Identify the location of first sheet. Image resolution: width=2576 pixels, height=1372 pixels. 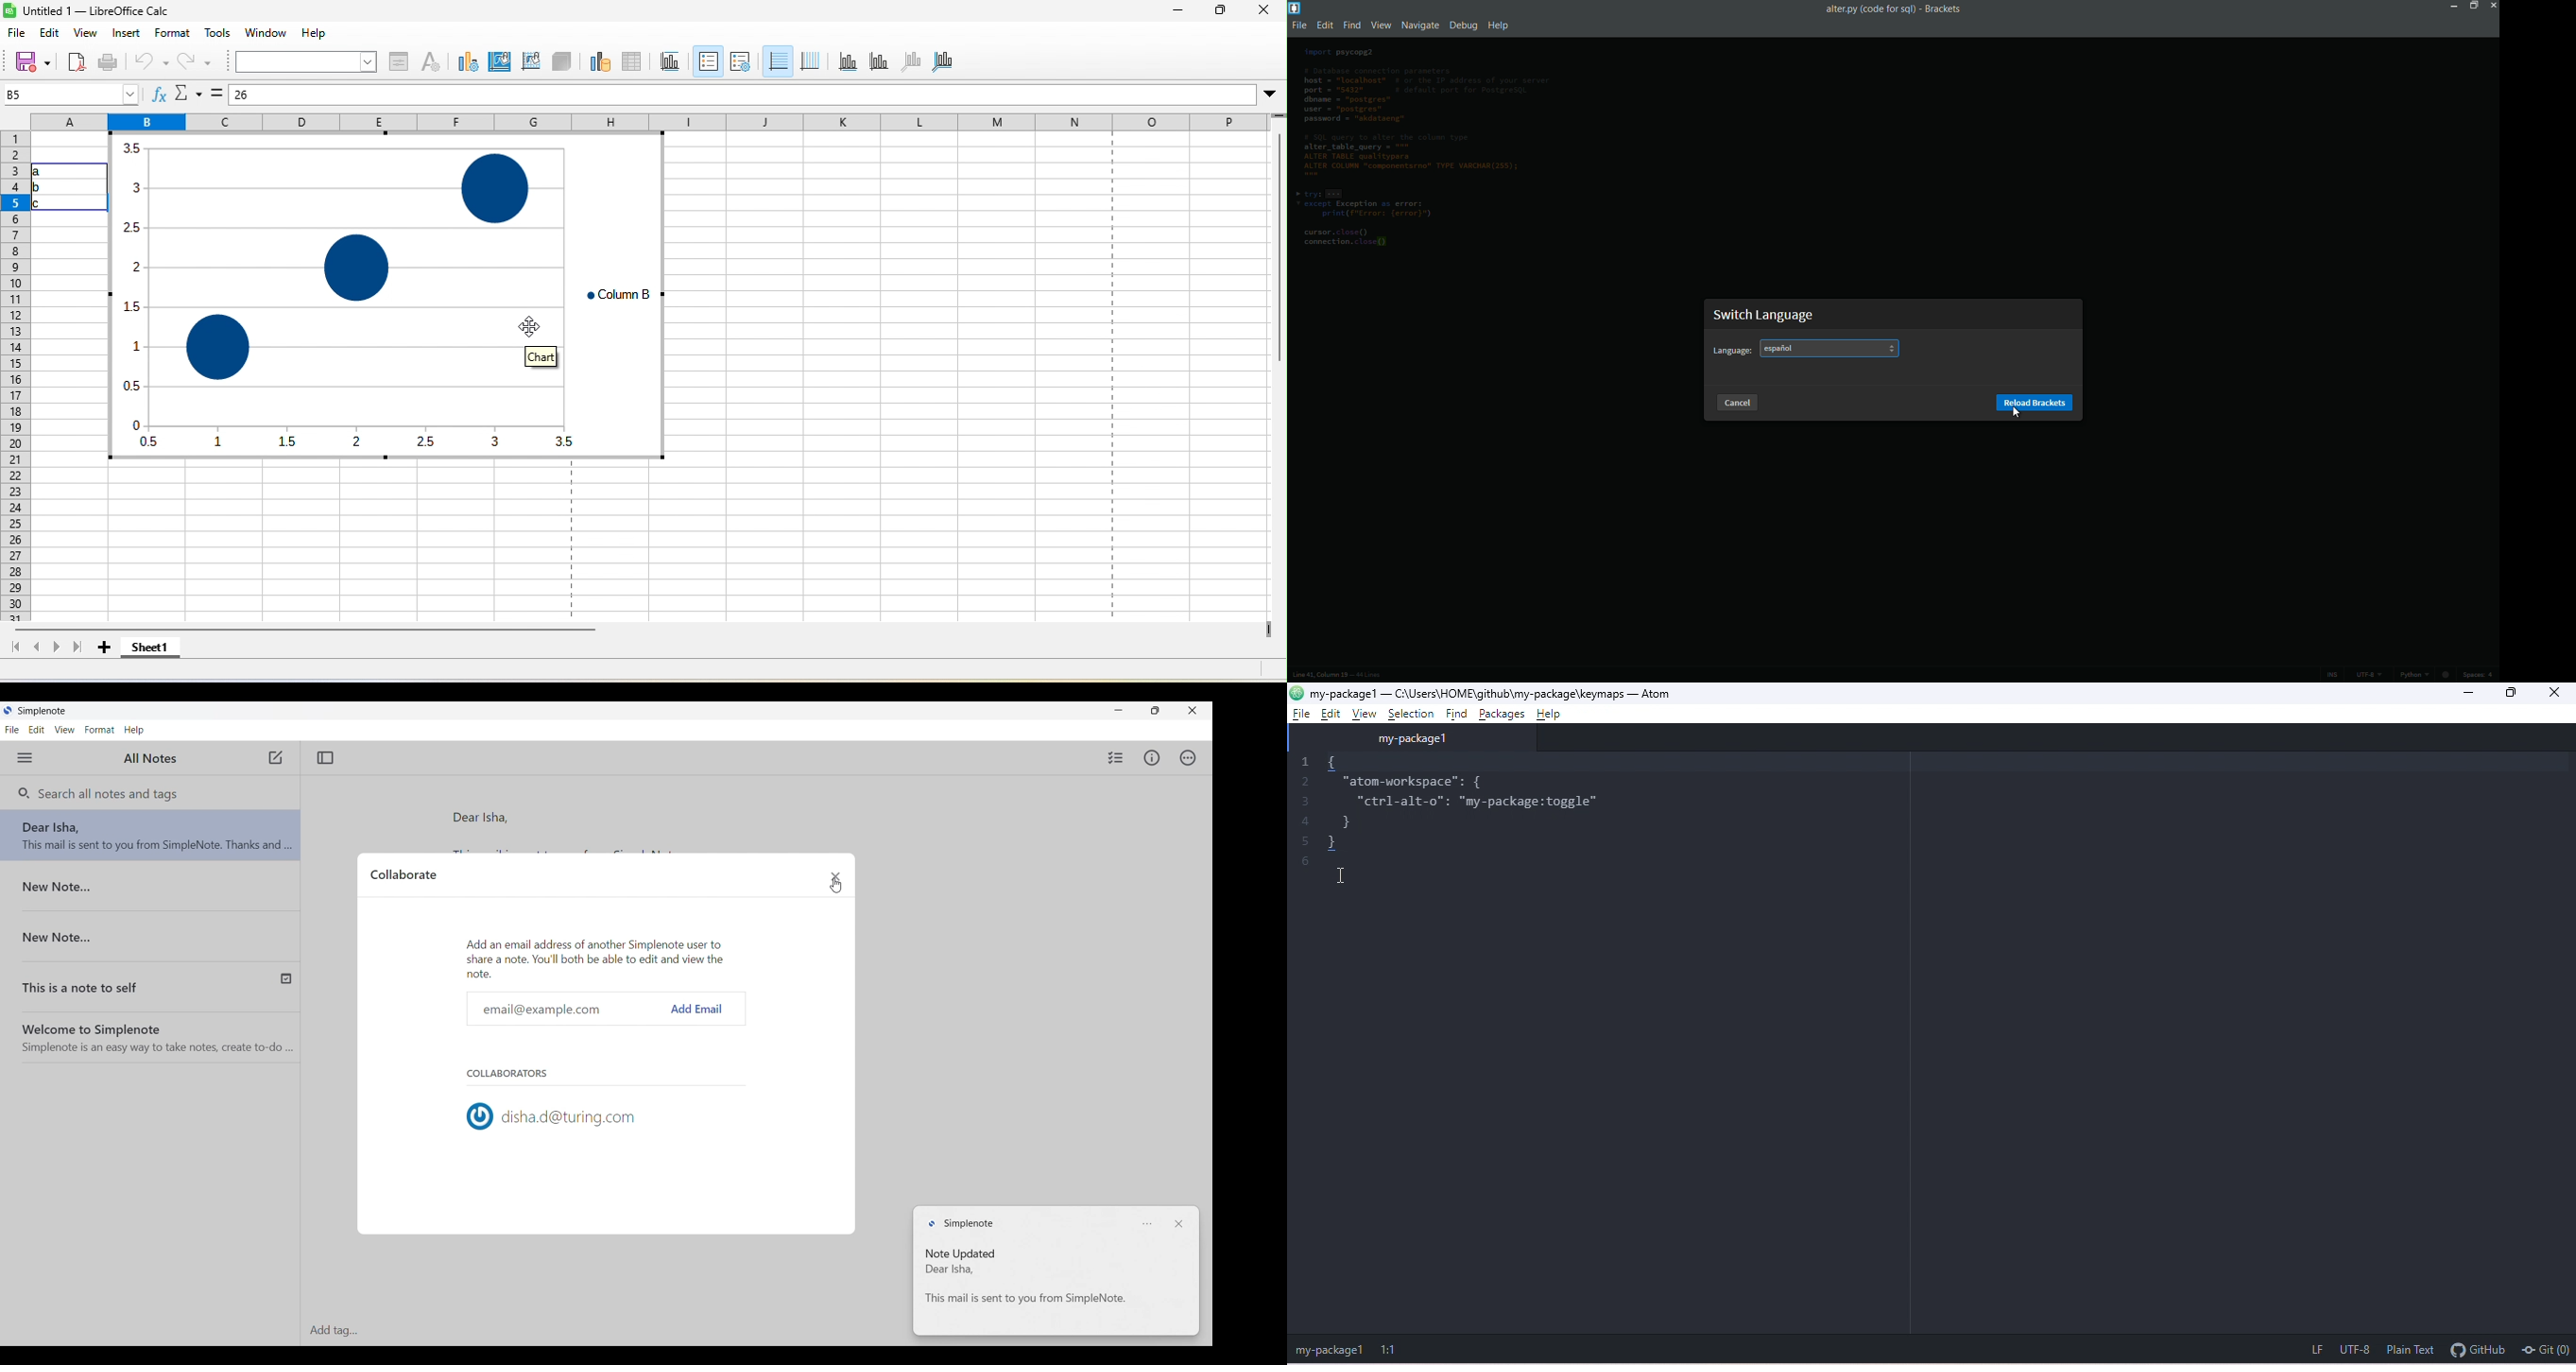
(14, 649).